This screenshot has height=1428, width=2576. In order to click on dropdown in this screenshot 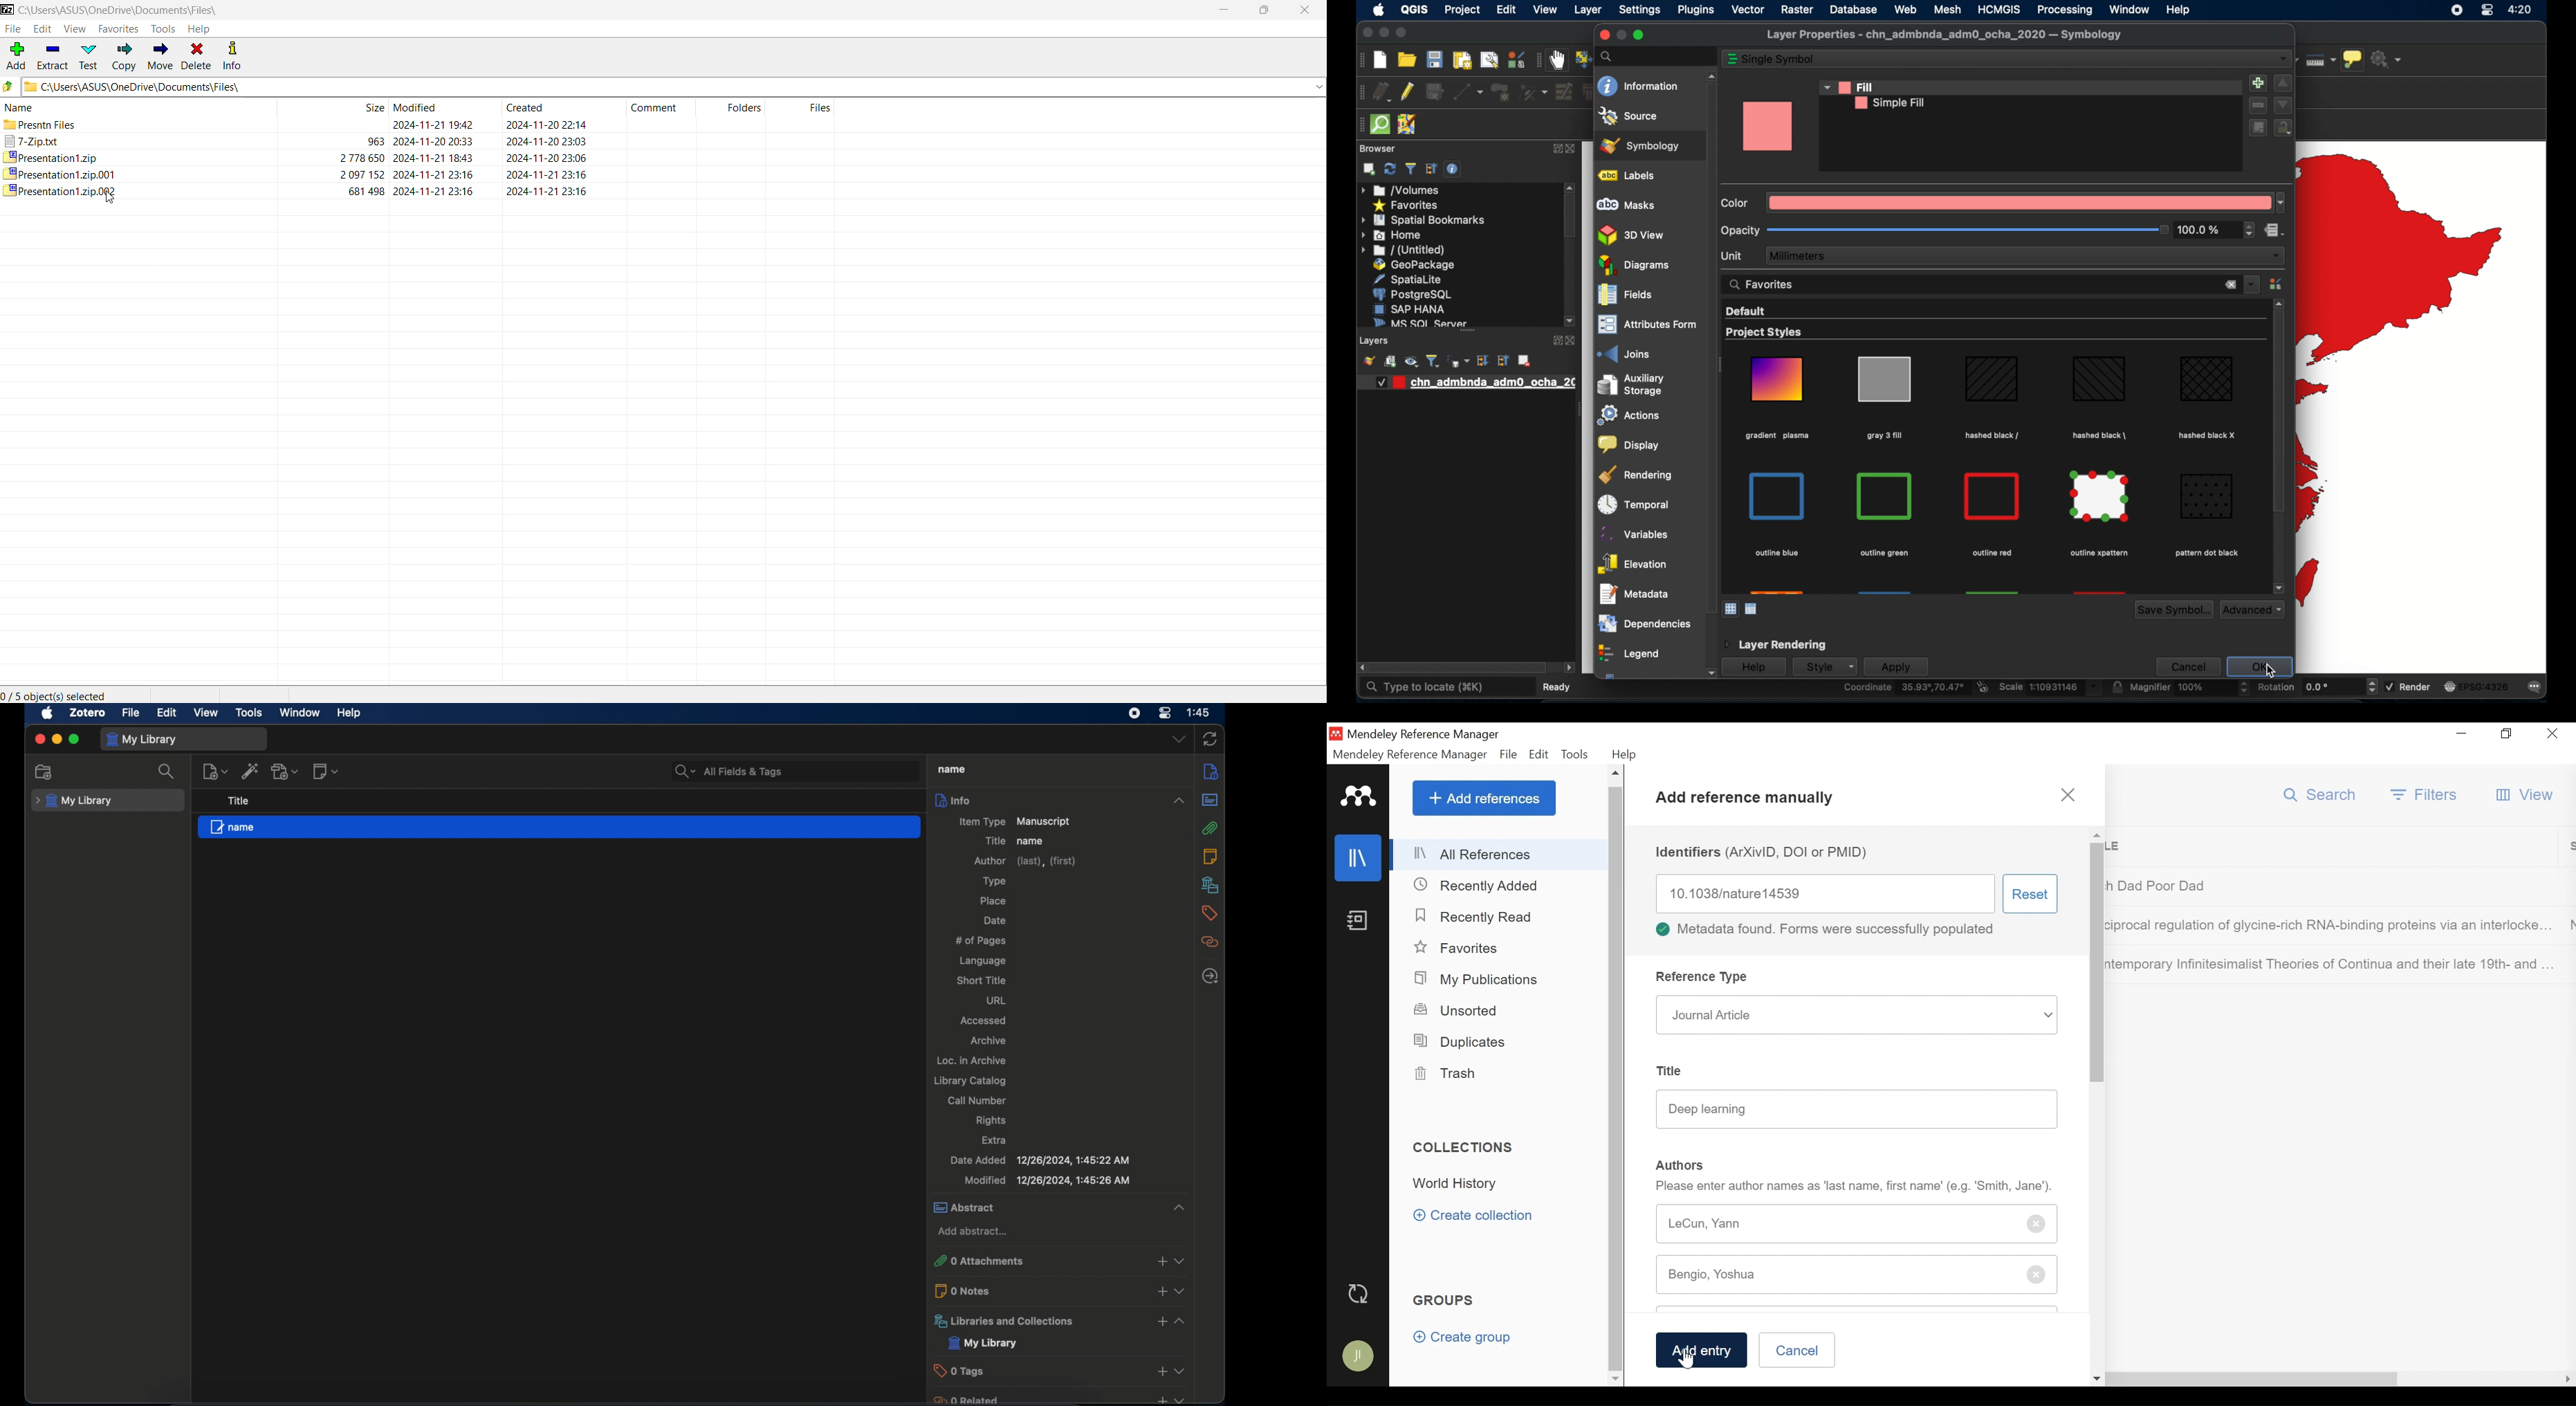, I will do `click(1179, 740)`.